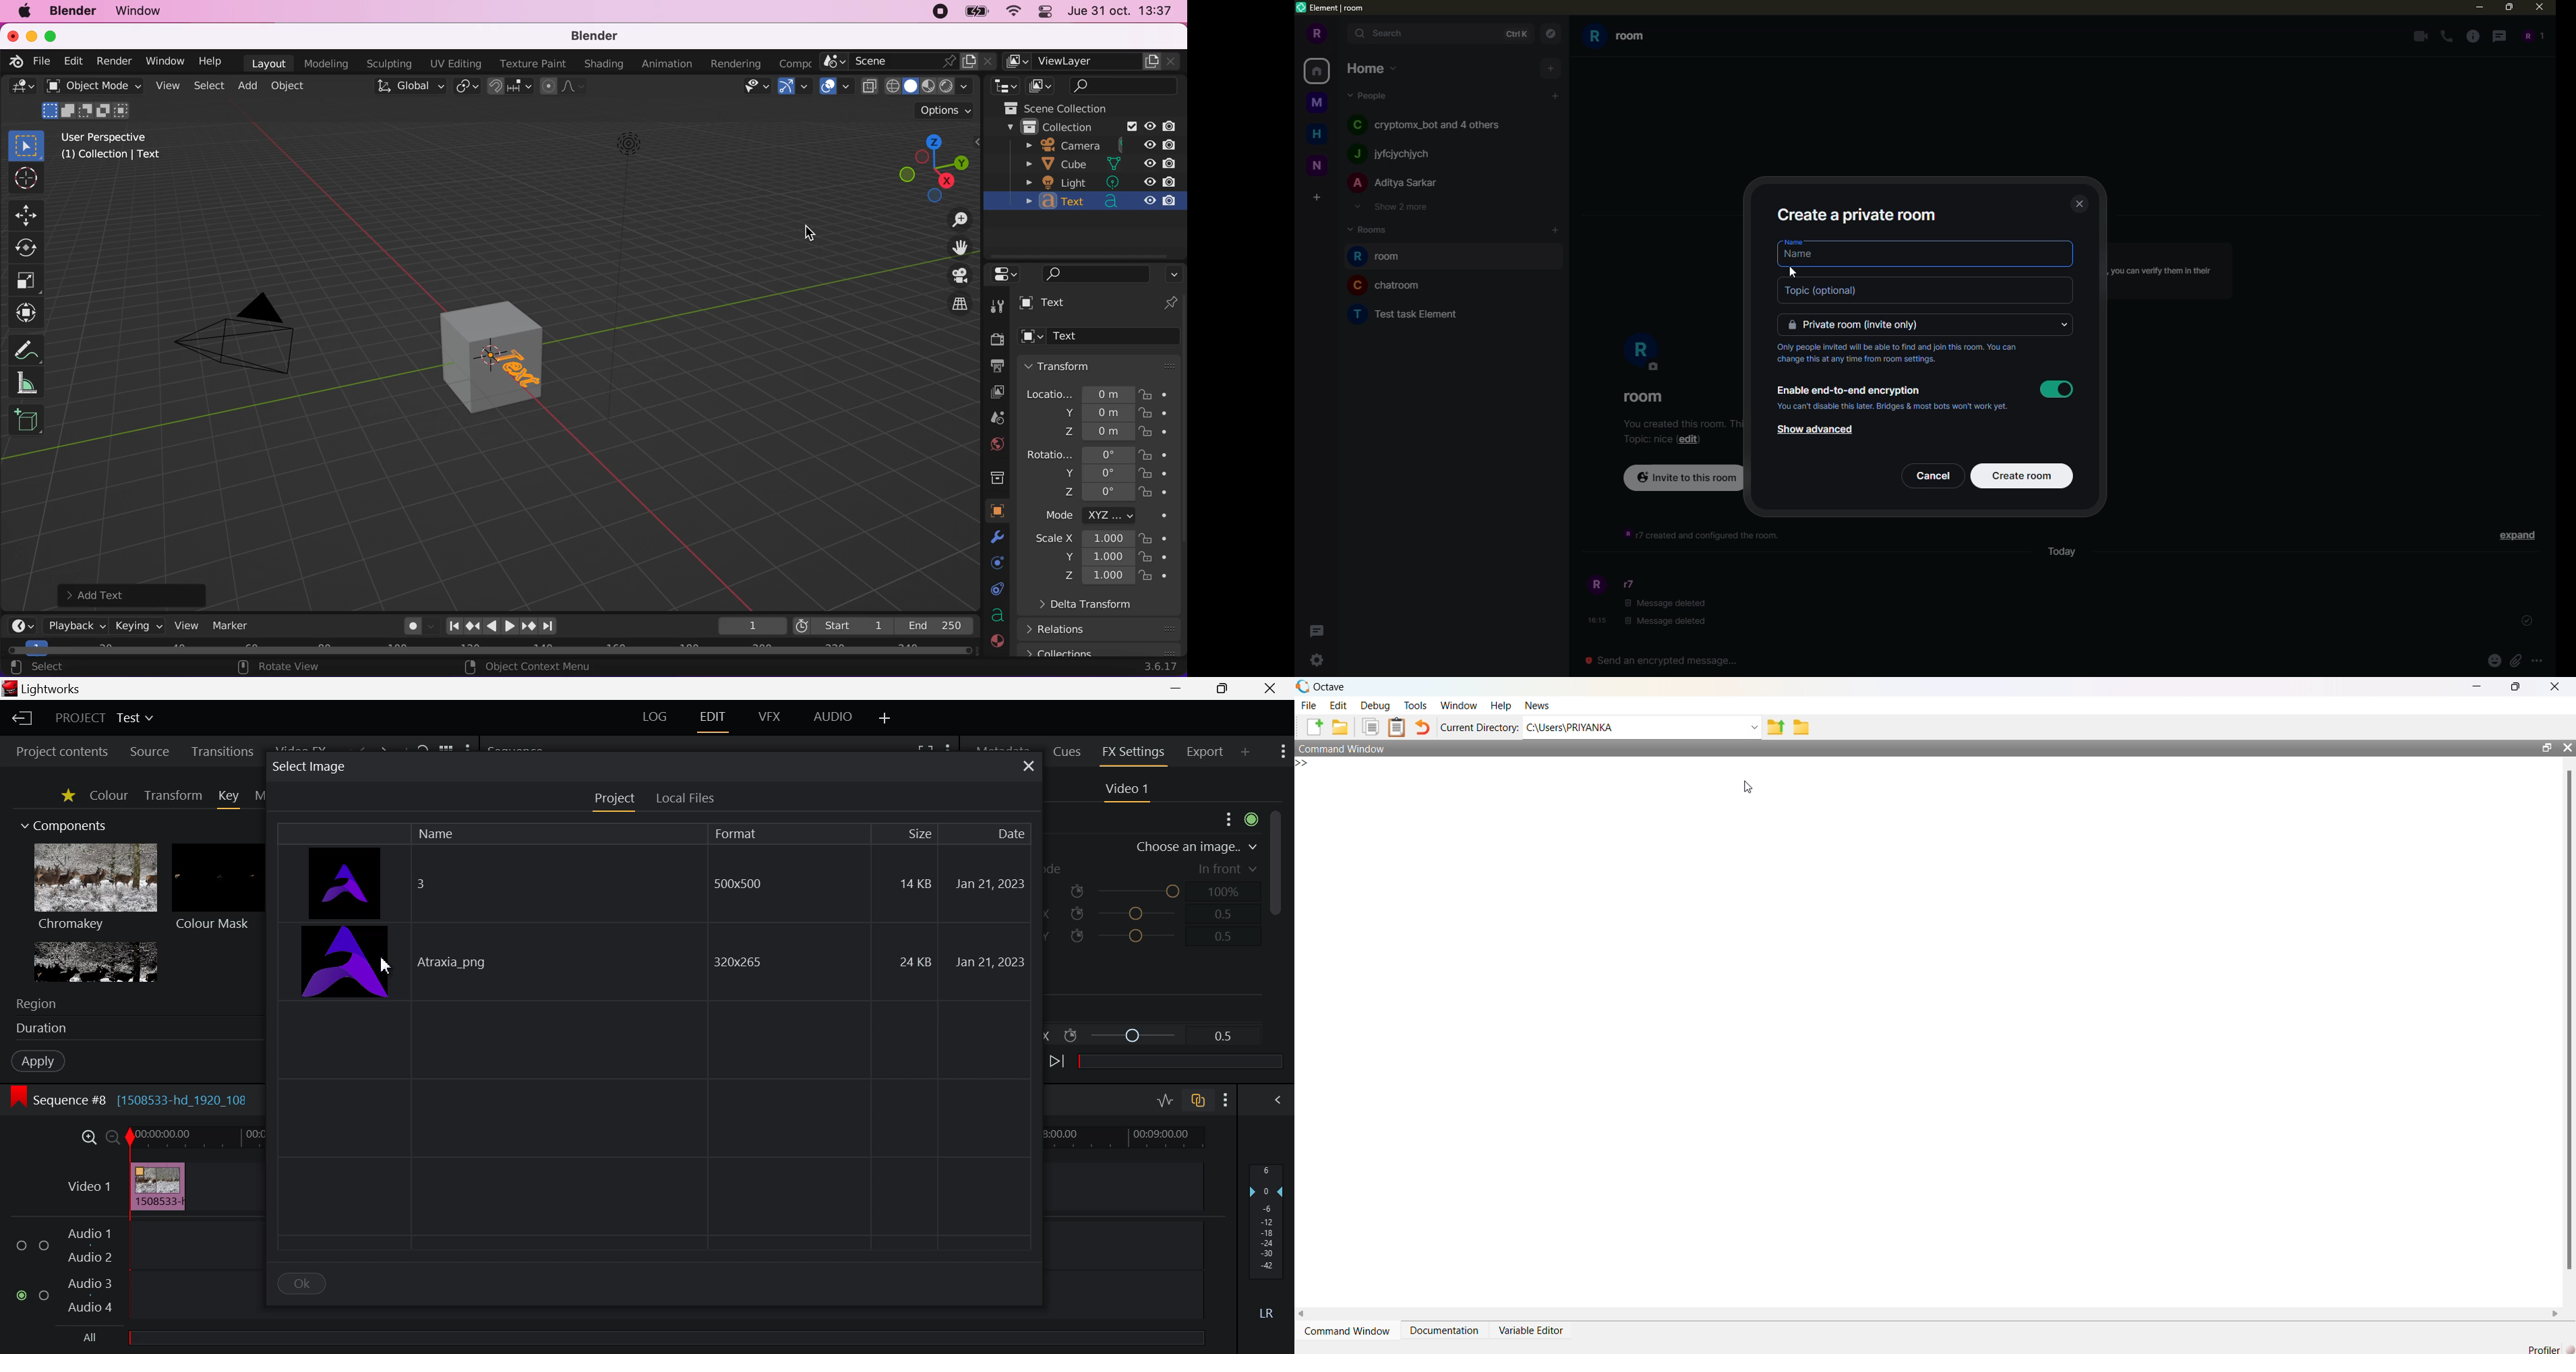 This screenshot has width=2576, height=1372. Describe the element at coordinates (1282, 751) in the screenshot. I see `Show Settings` at that location.